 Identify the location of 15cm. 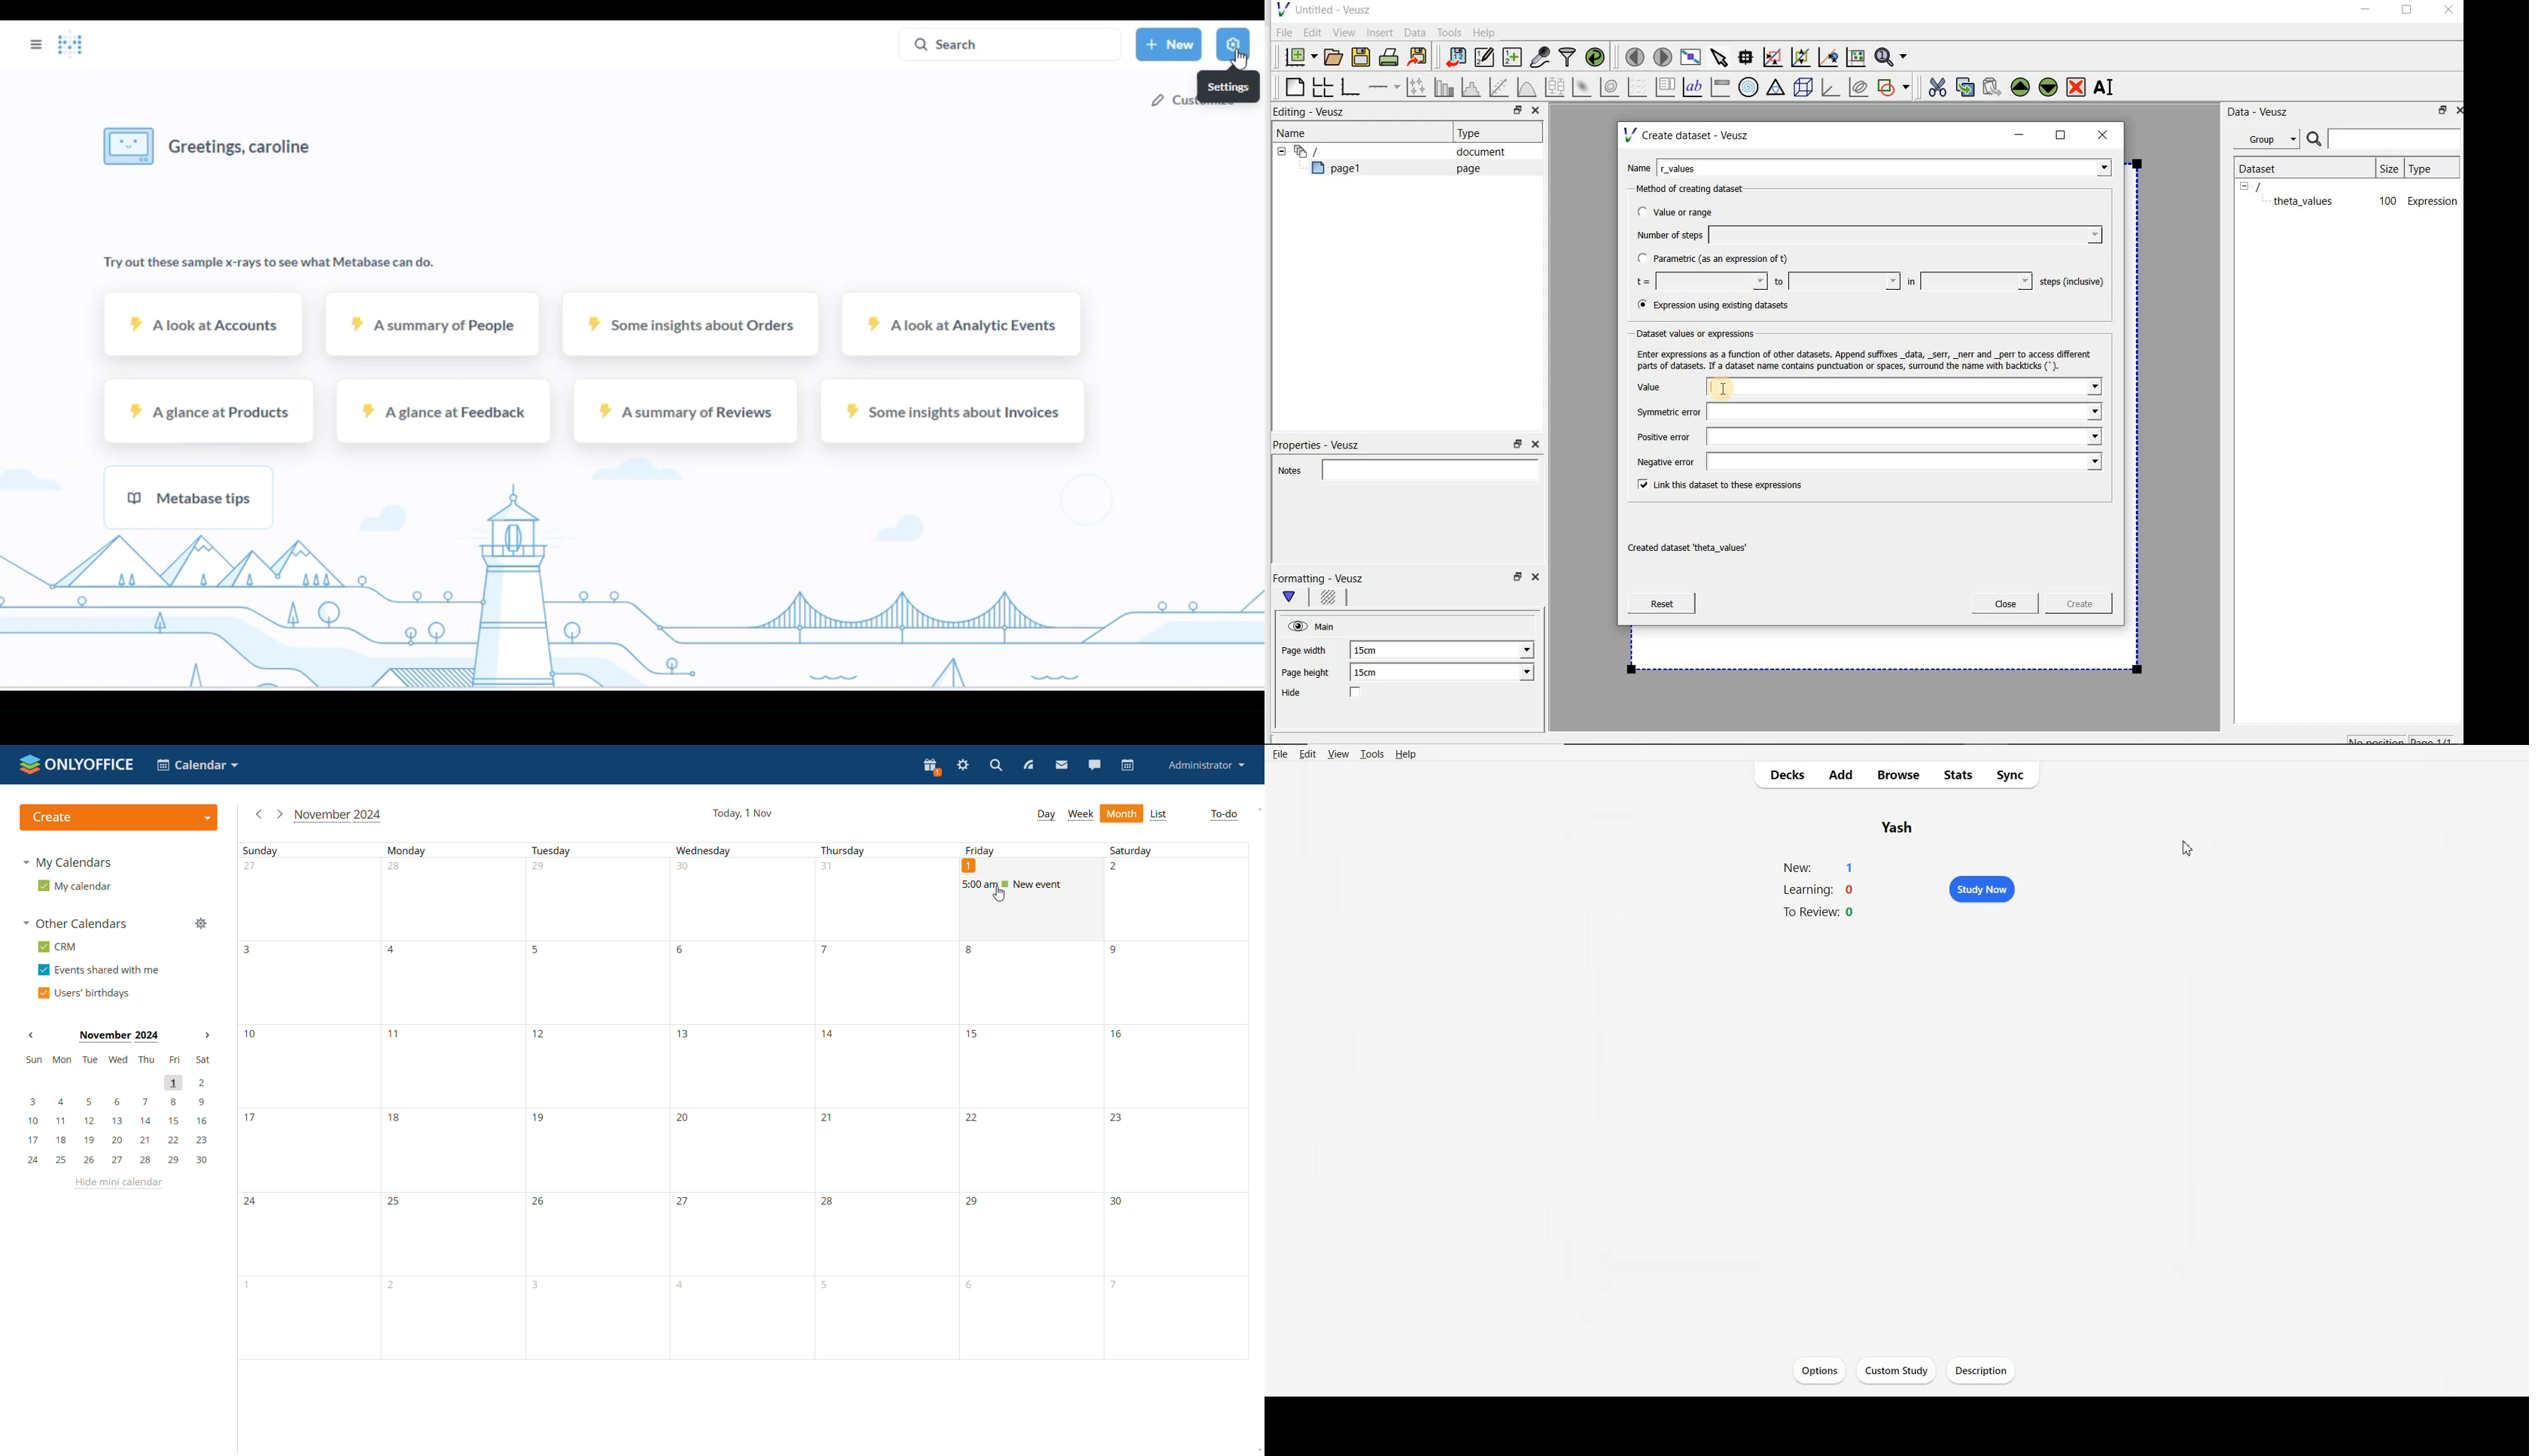
(1374, 673).